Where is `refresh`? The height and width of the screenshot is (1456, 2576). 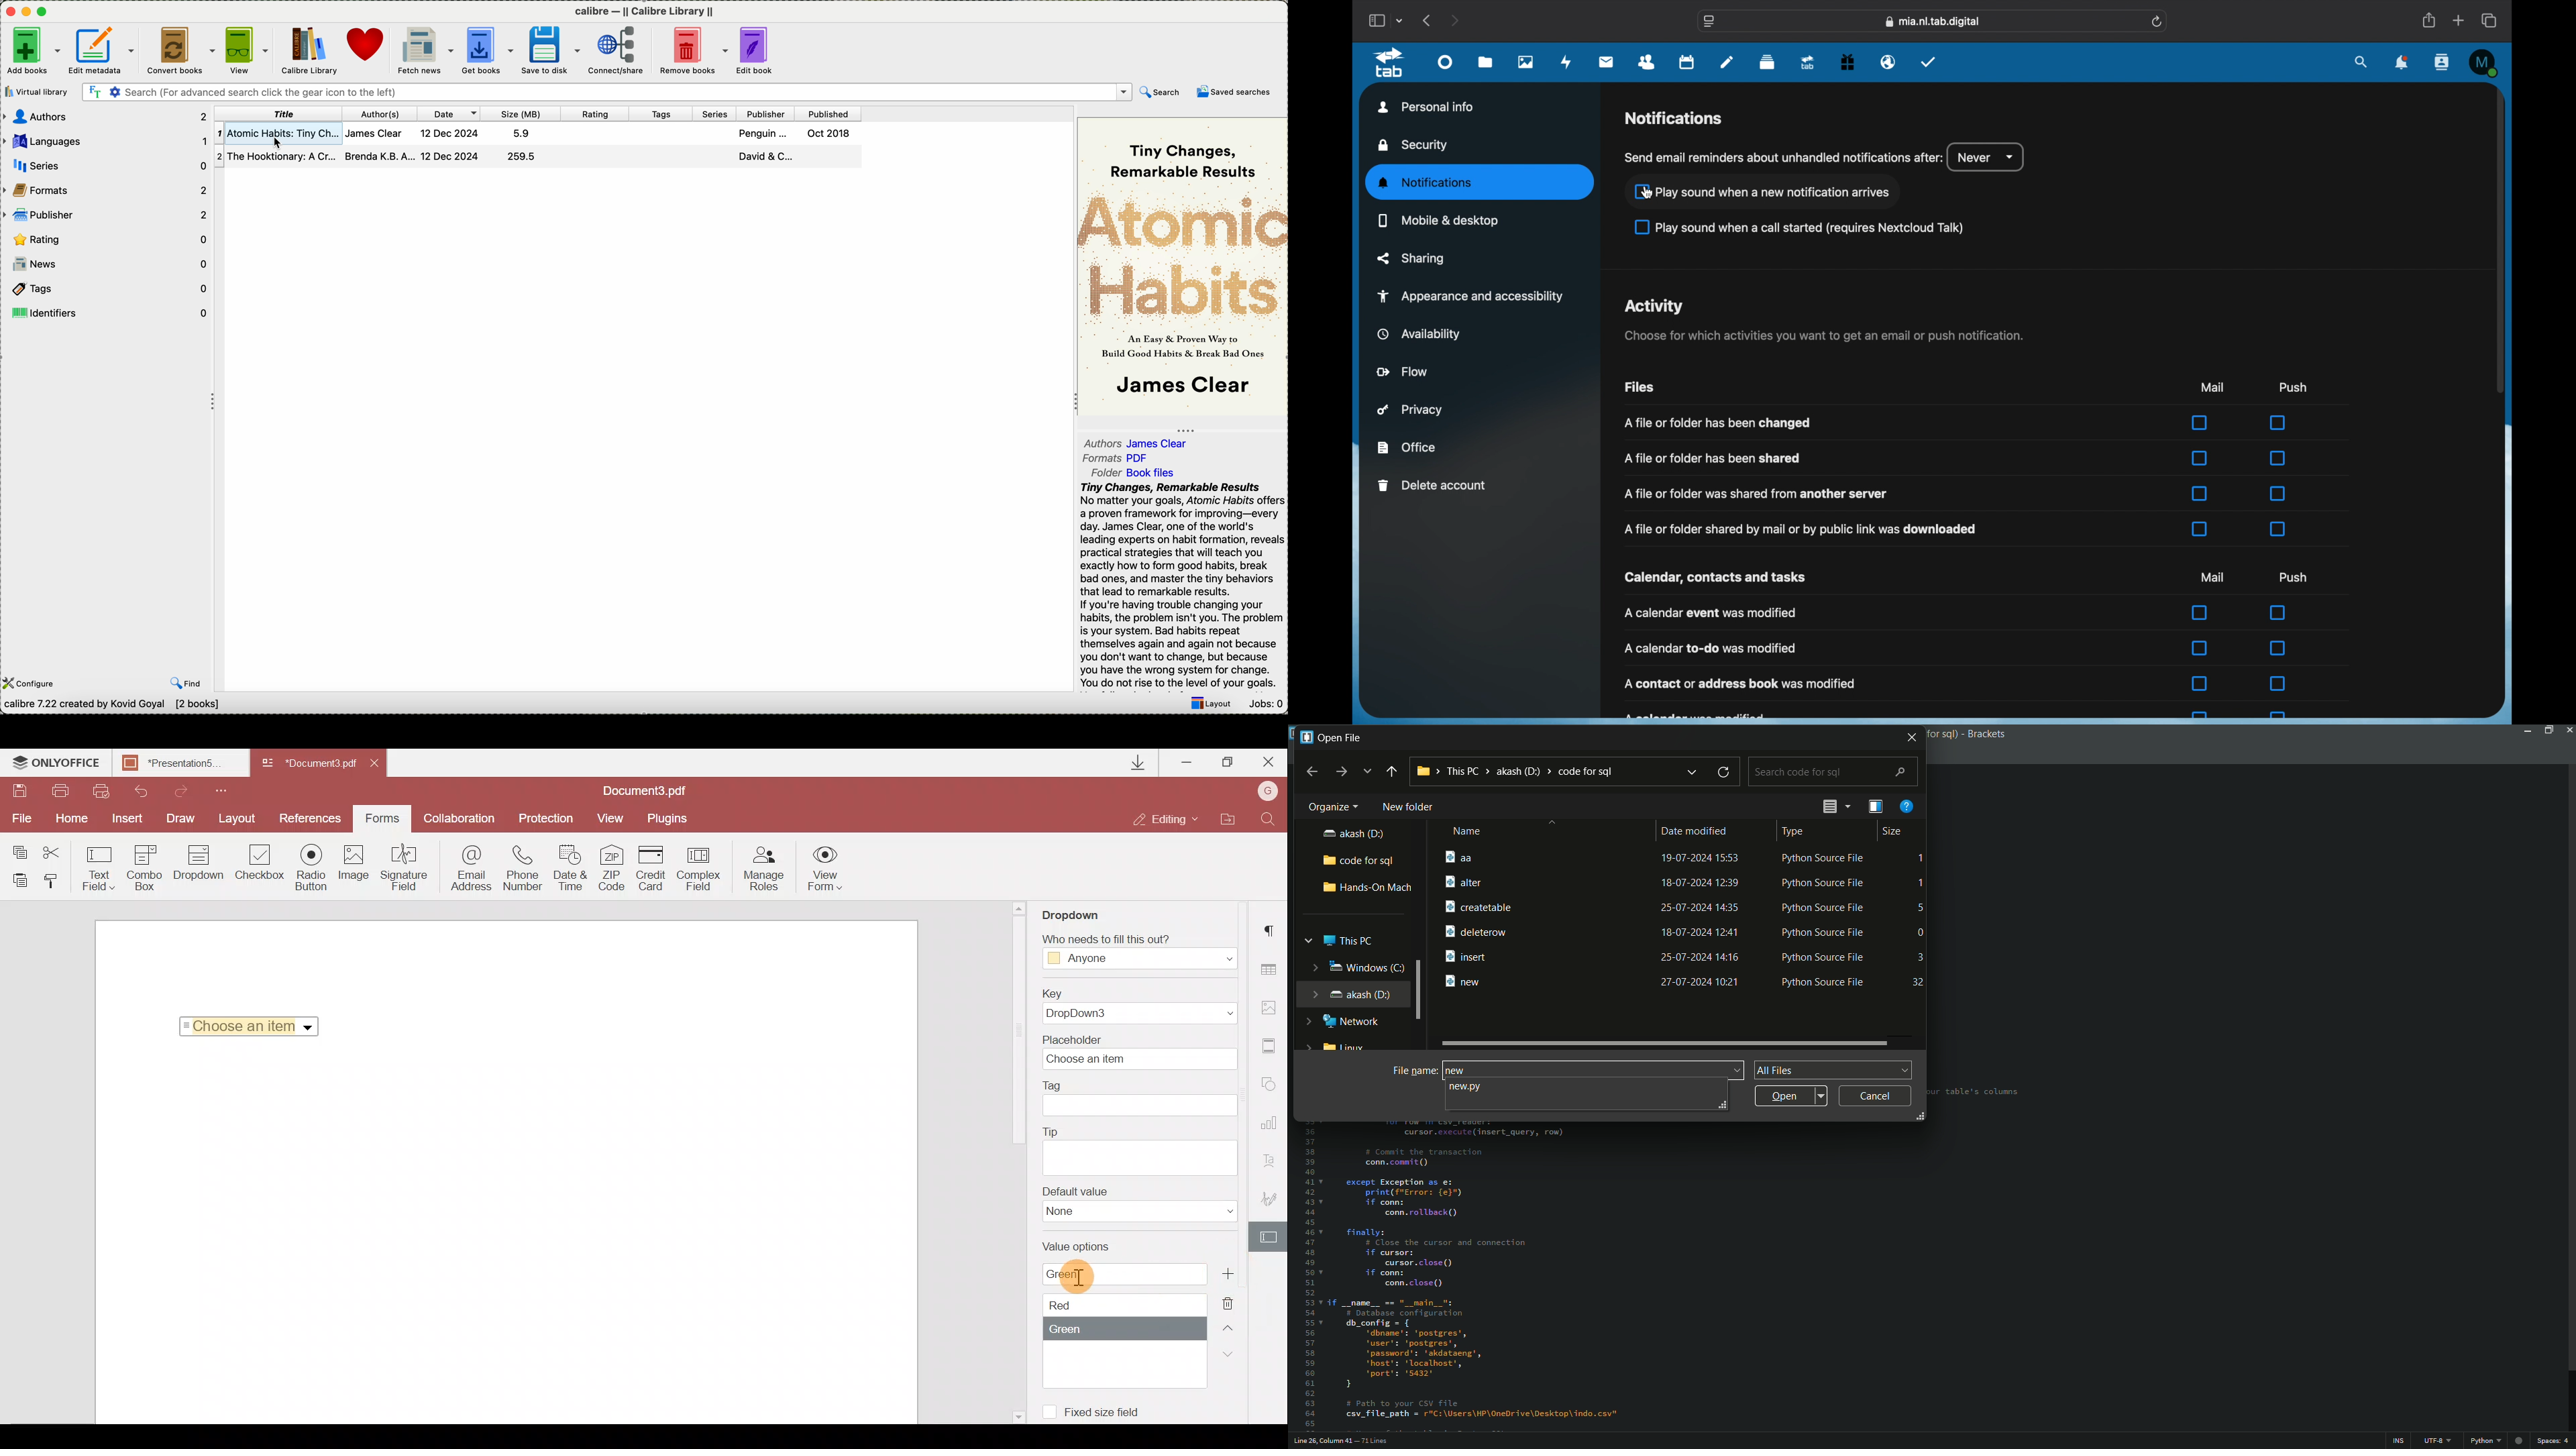
refresh is located at coordinates (2157, 22).